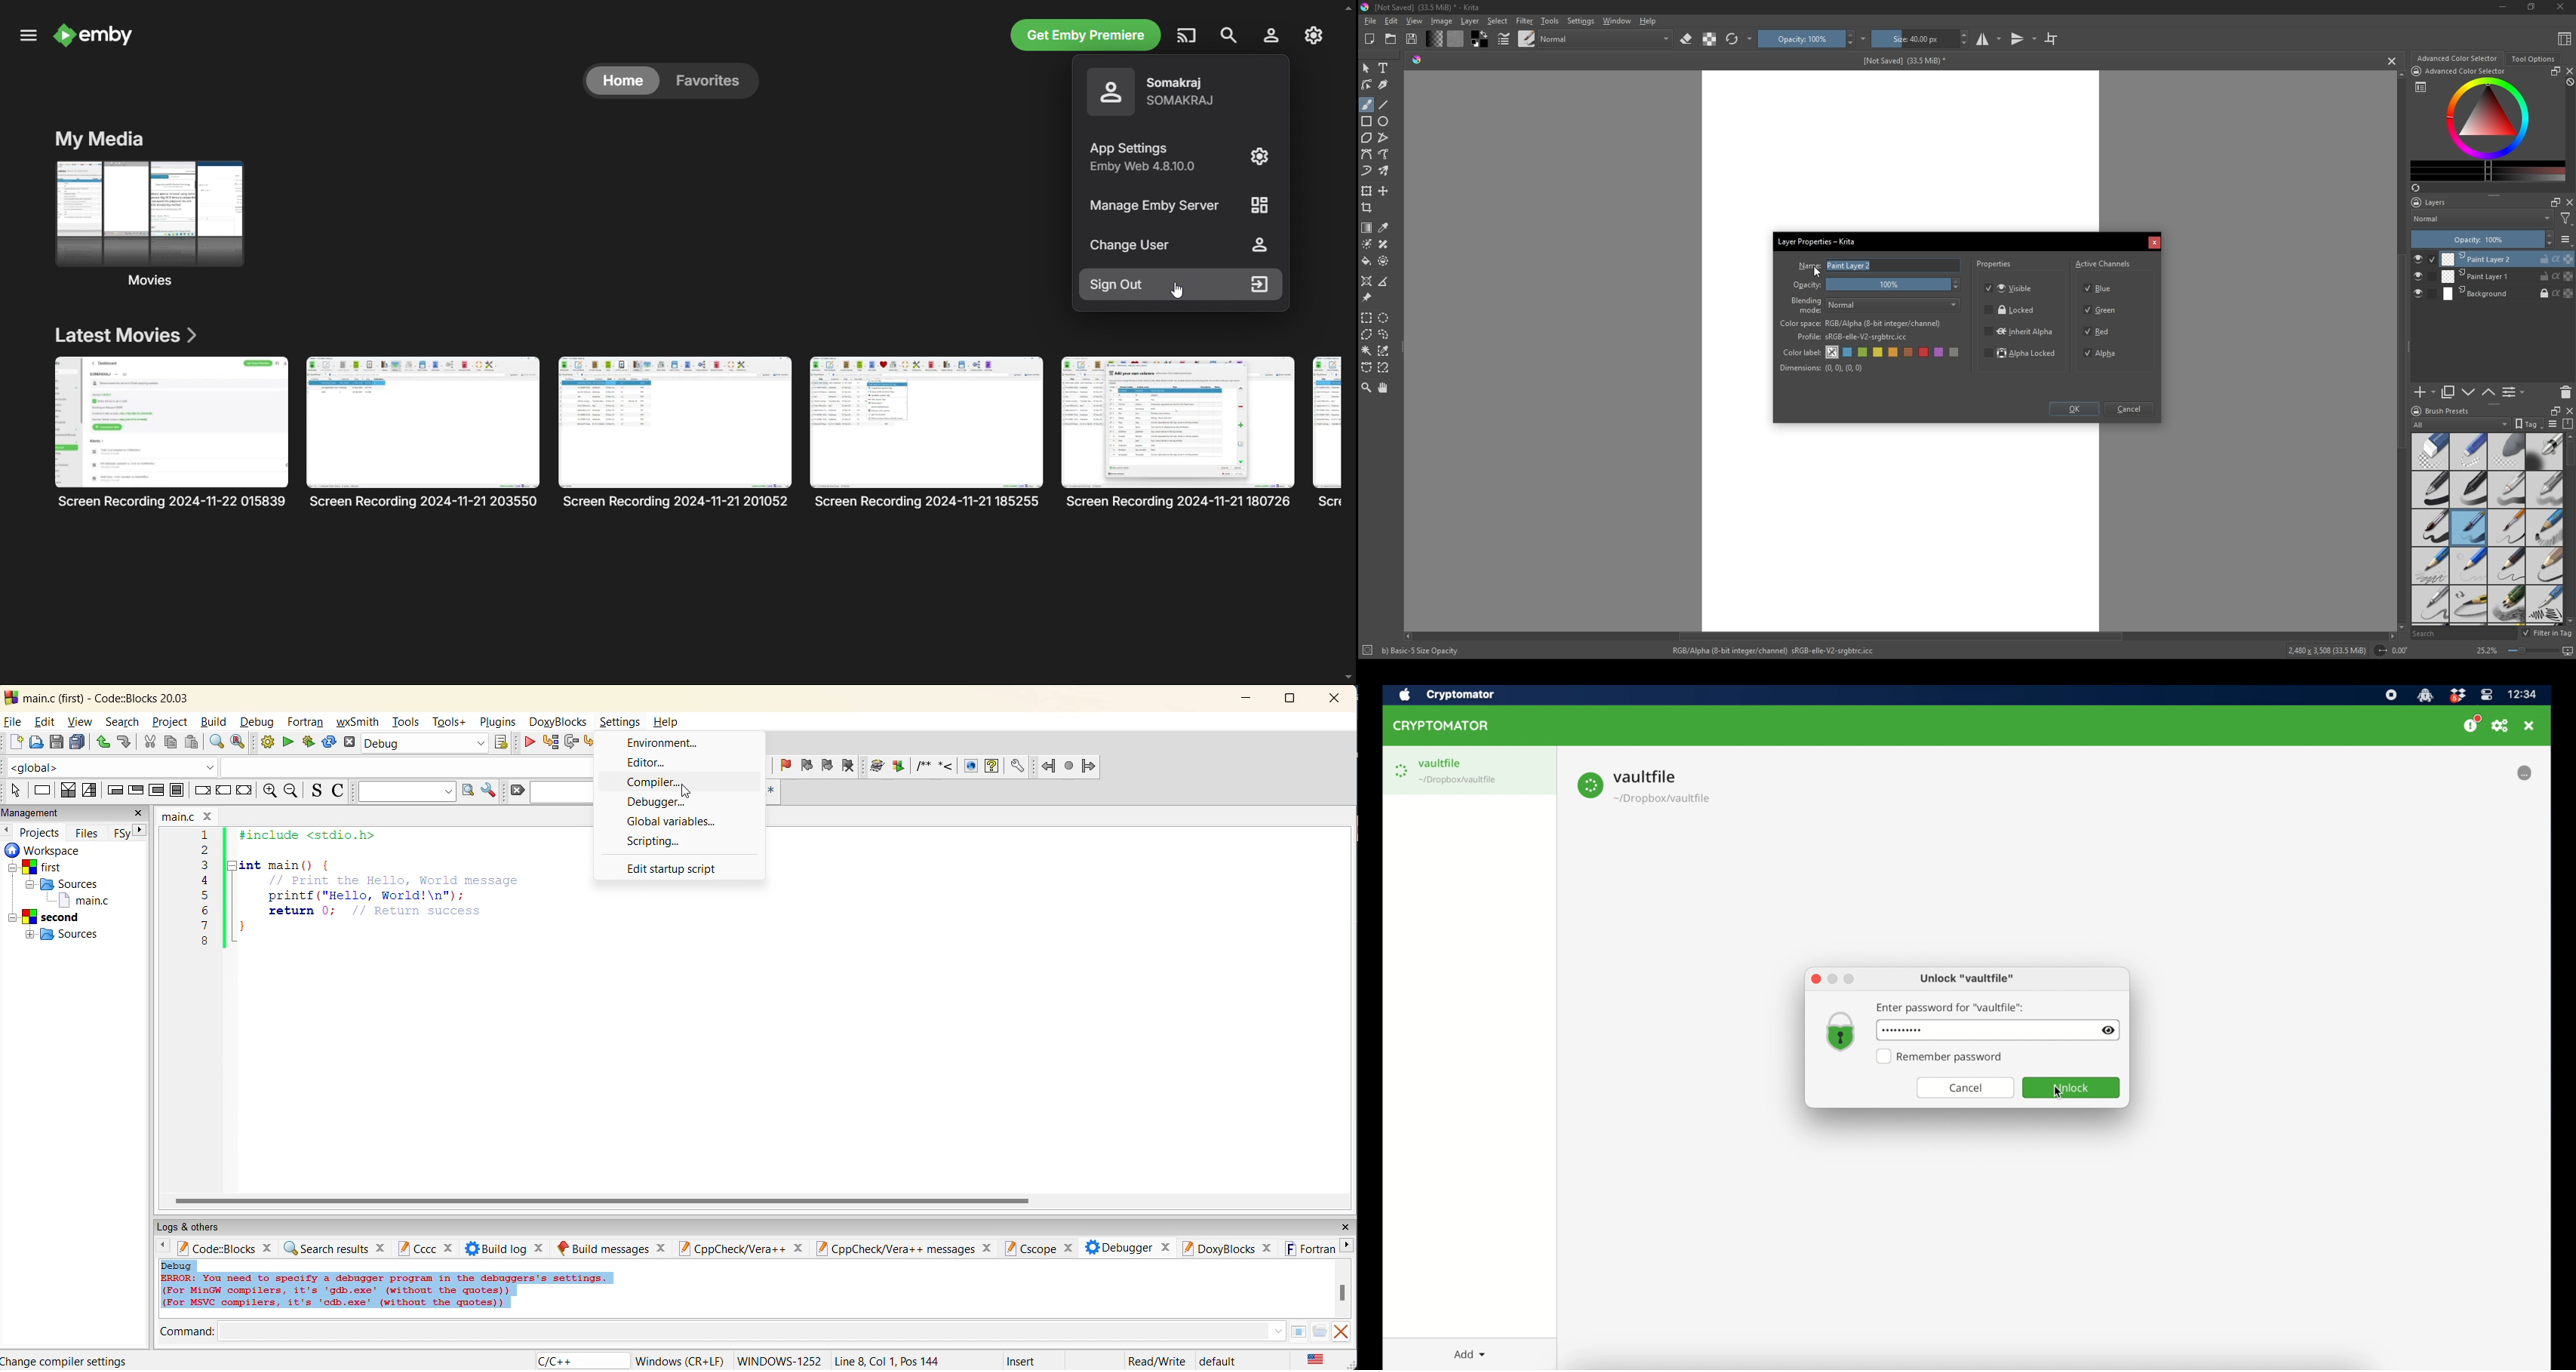  I want to click on rebuild, so click(330, 743).